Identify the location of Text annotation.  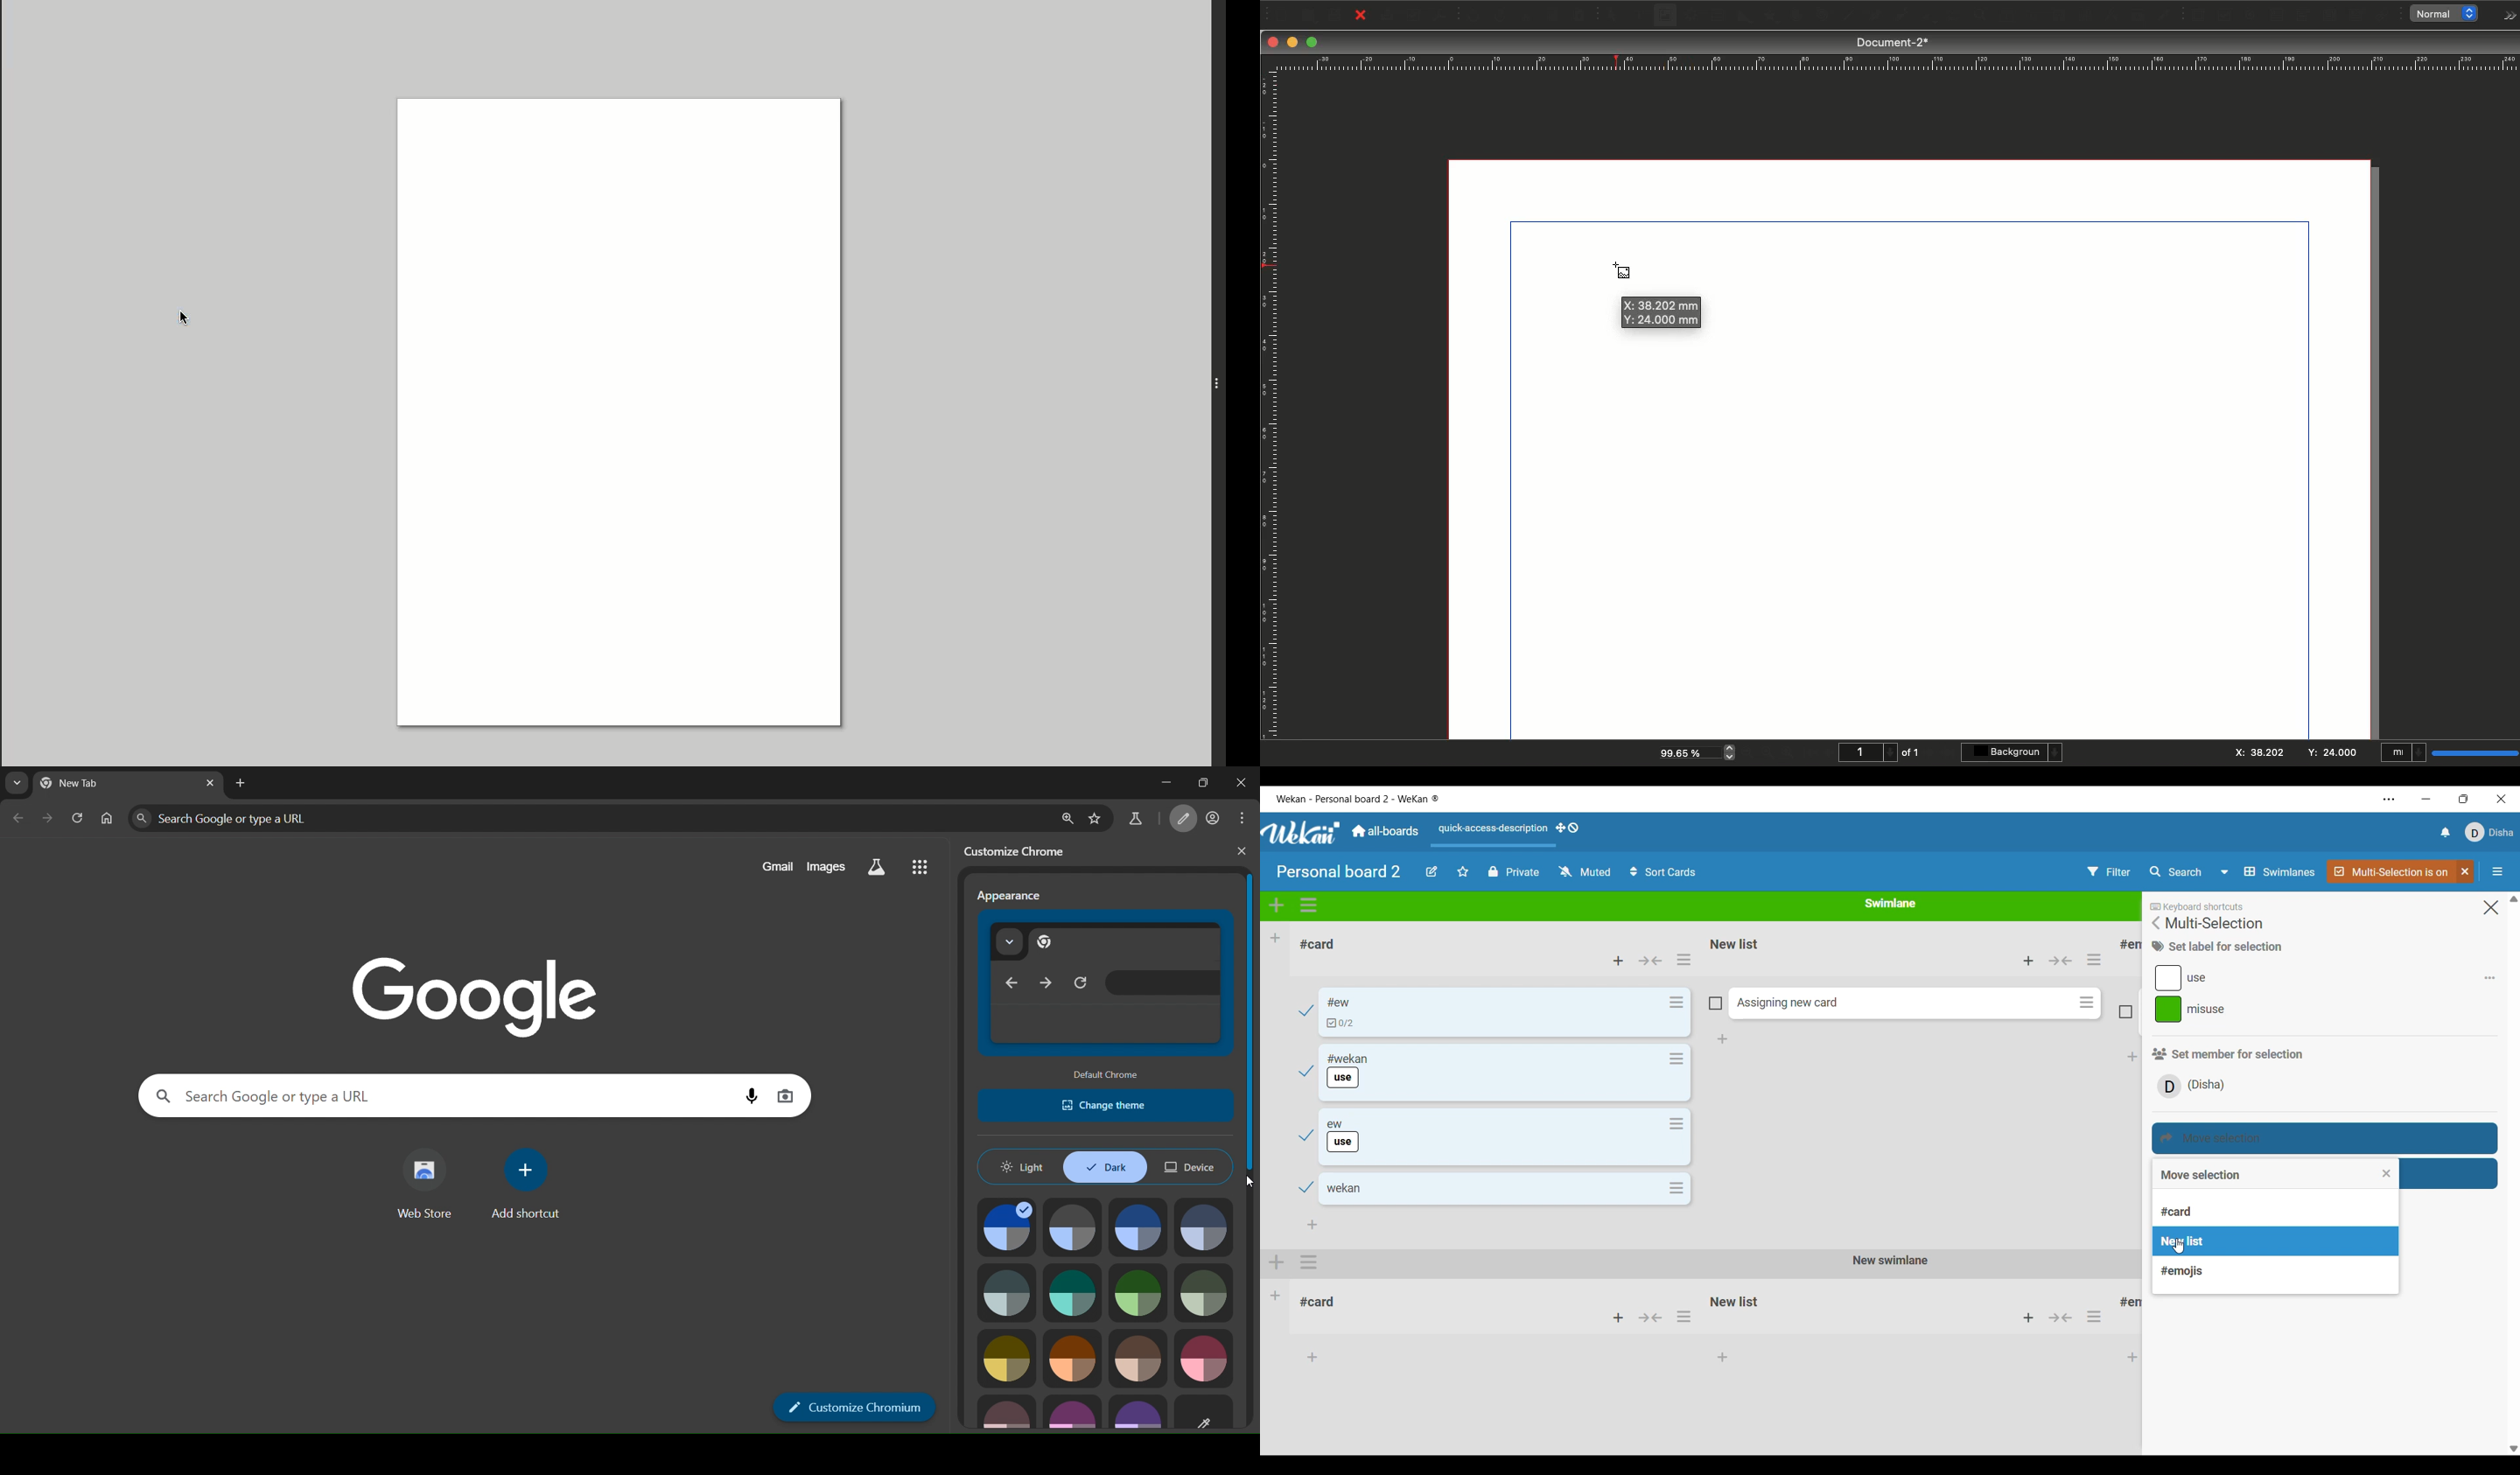
(2358, 16).